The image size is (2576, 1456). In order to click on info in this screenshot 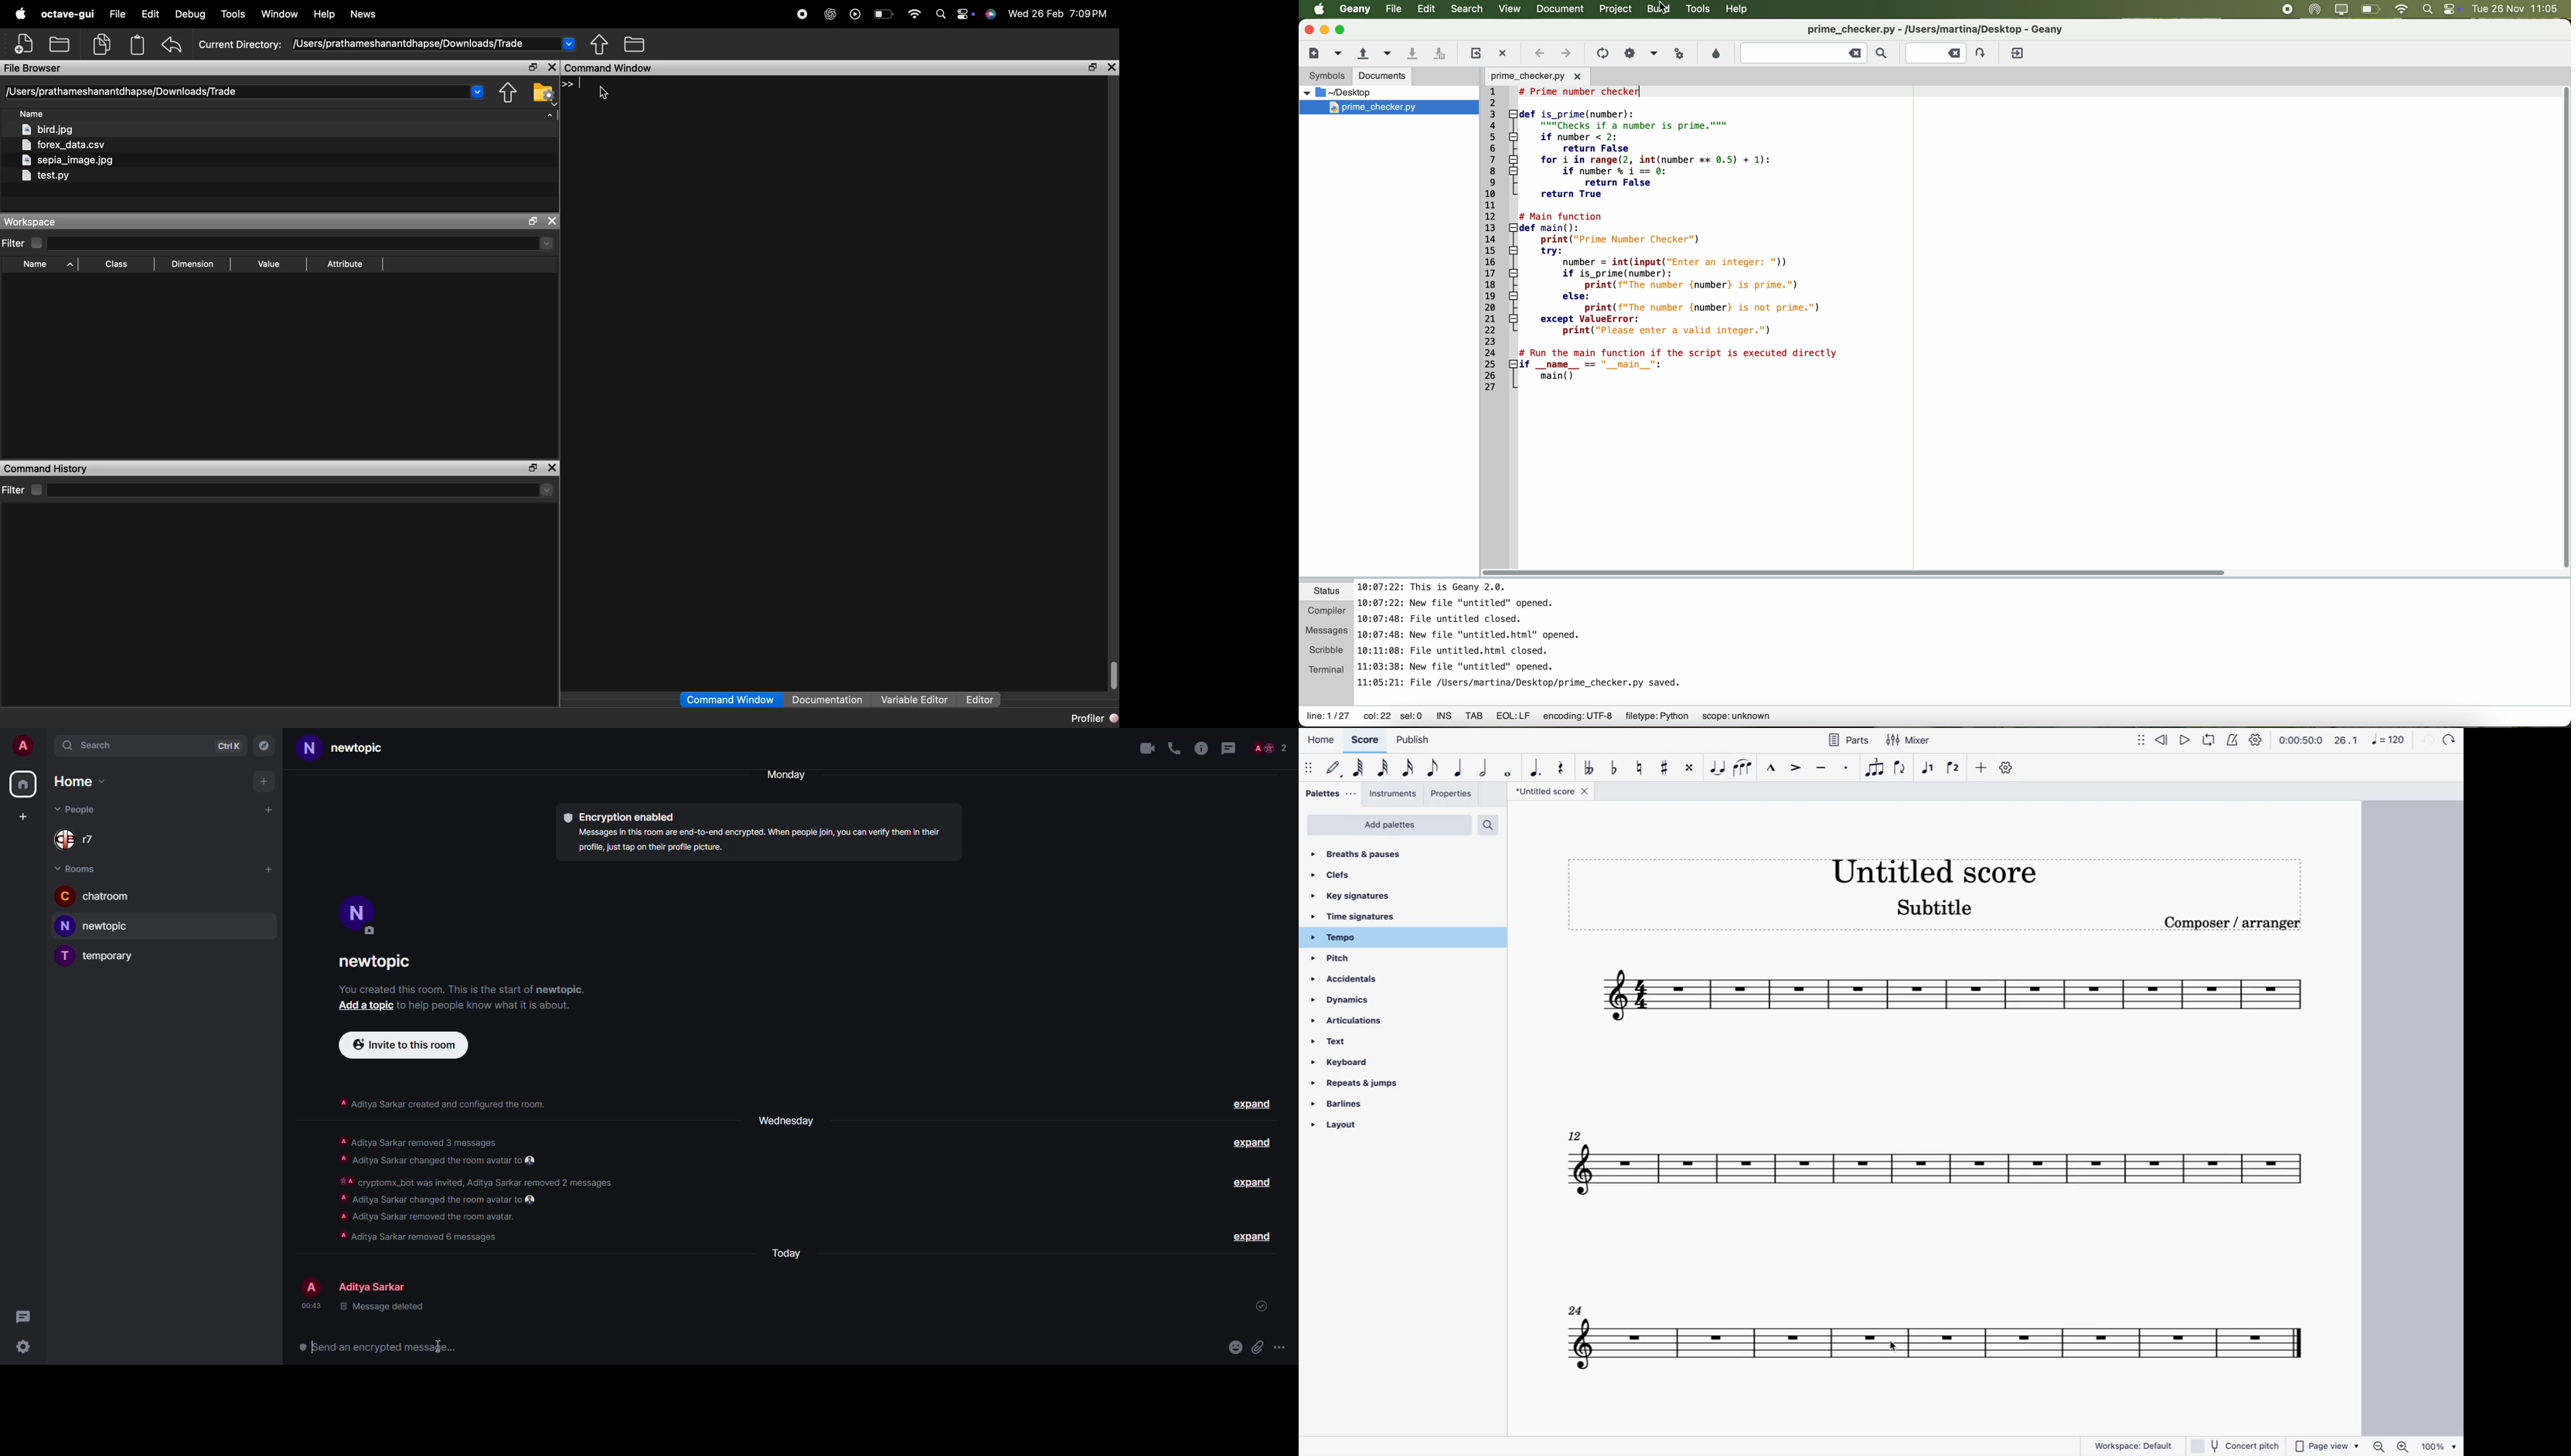, I will do `click(763, 842)`.